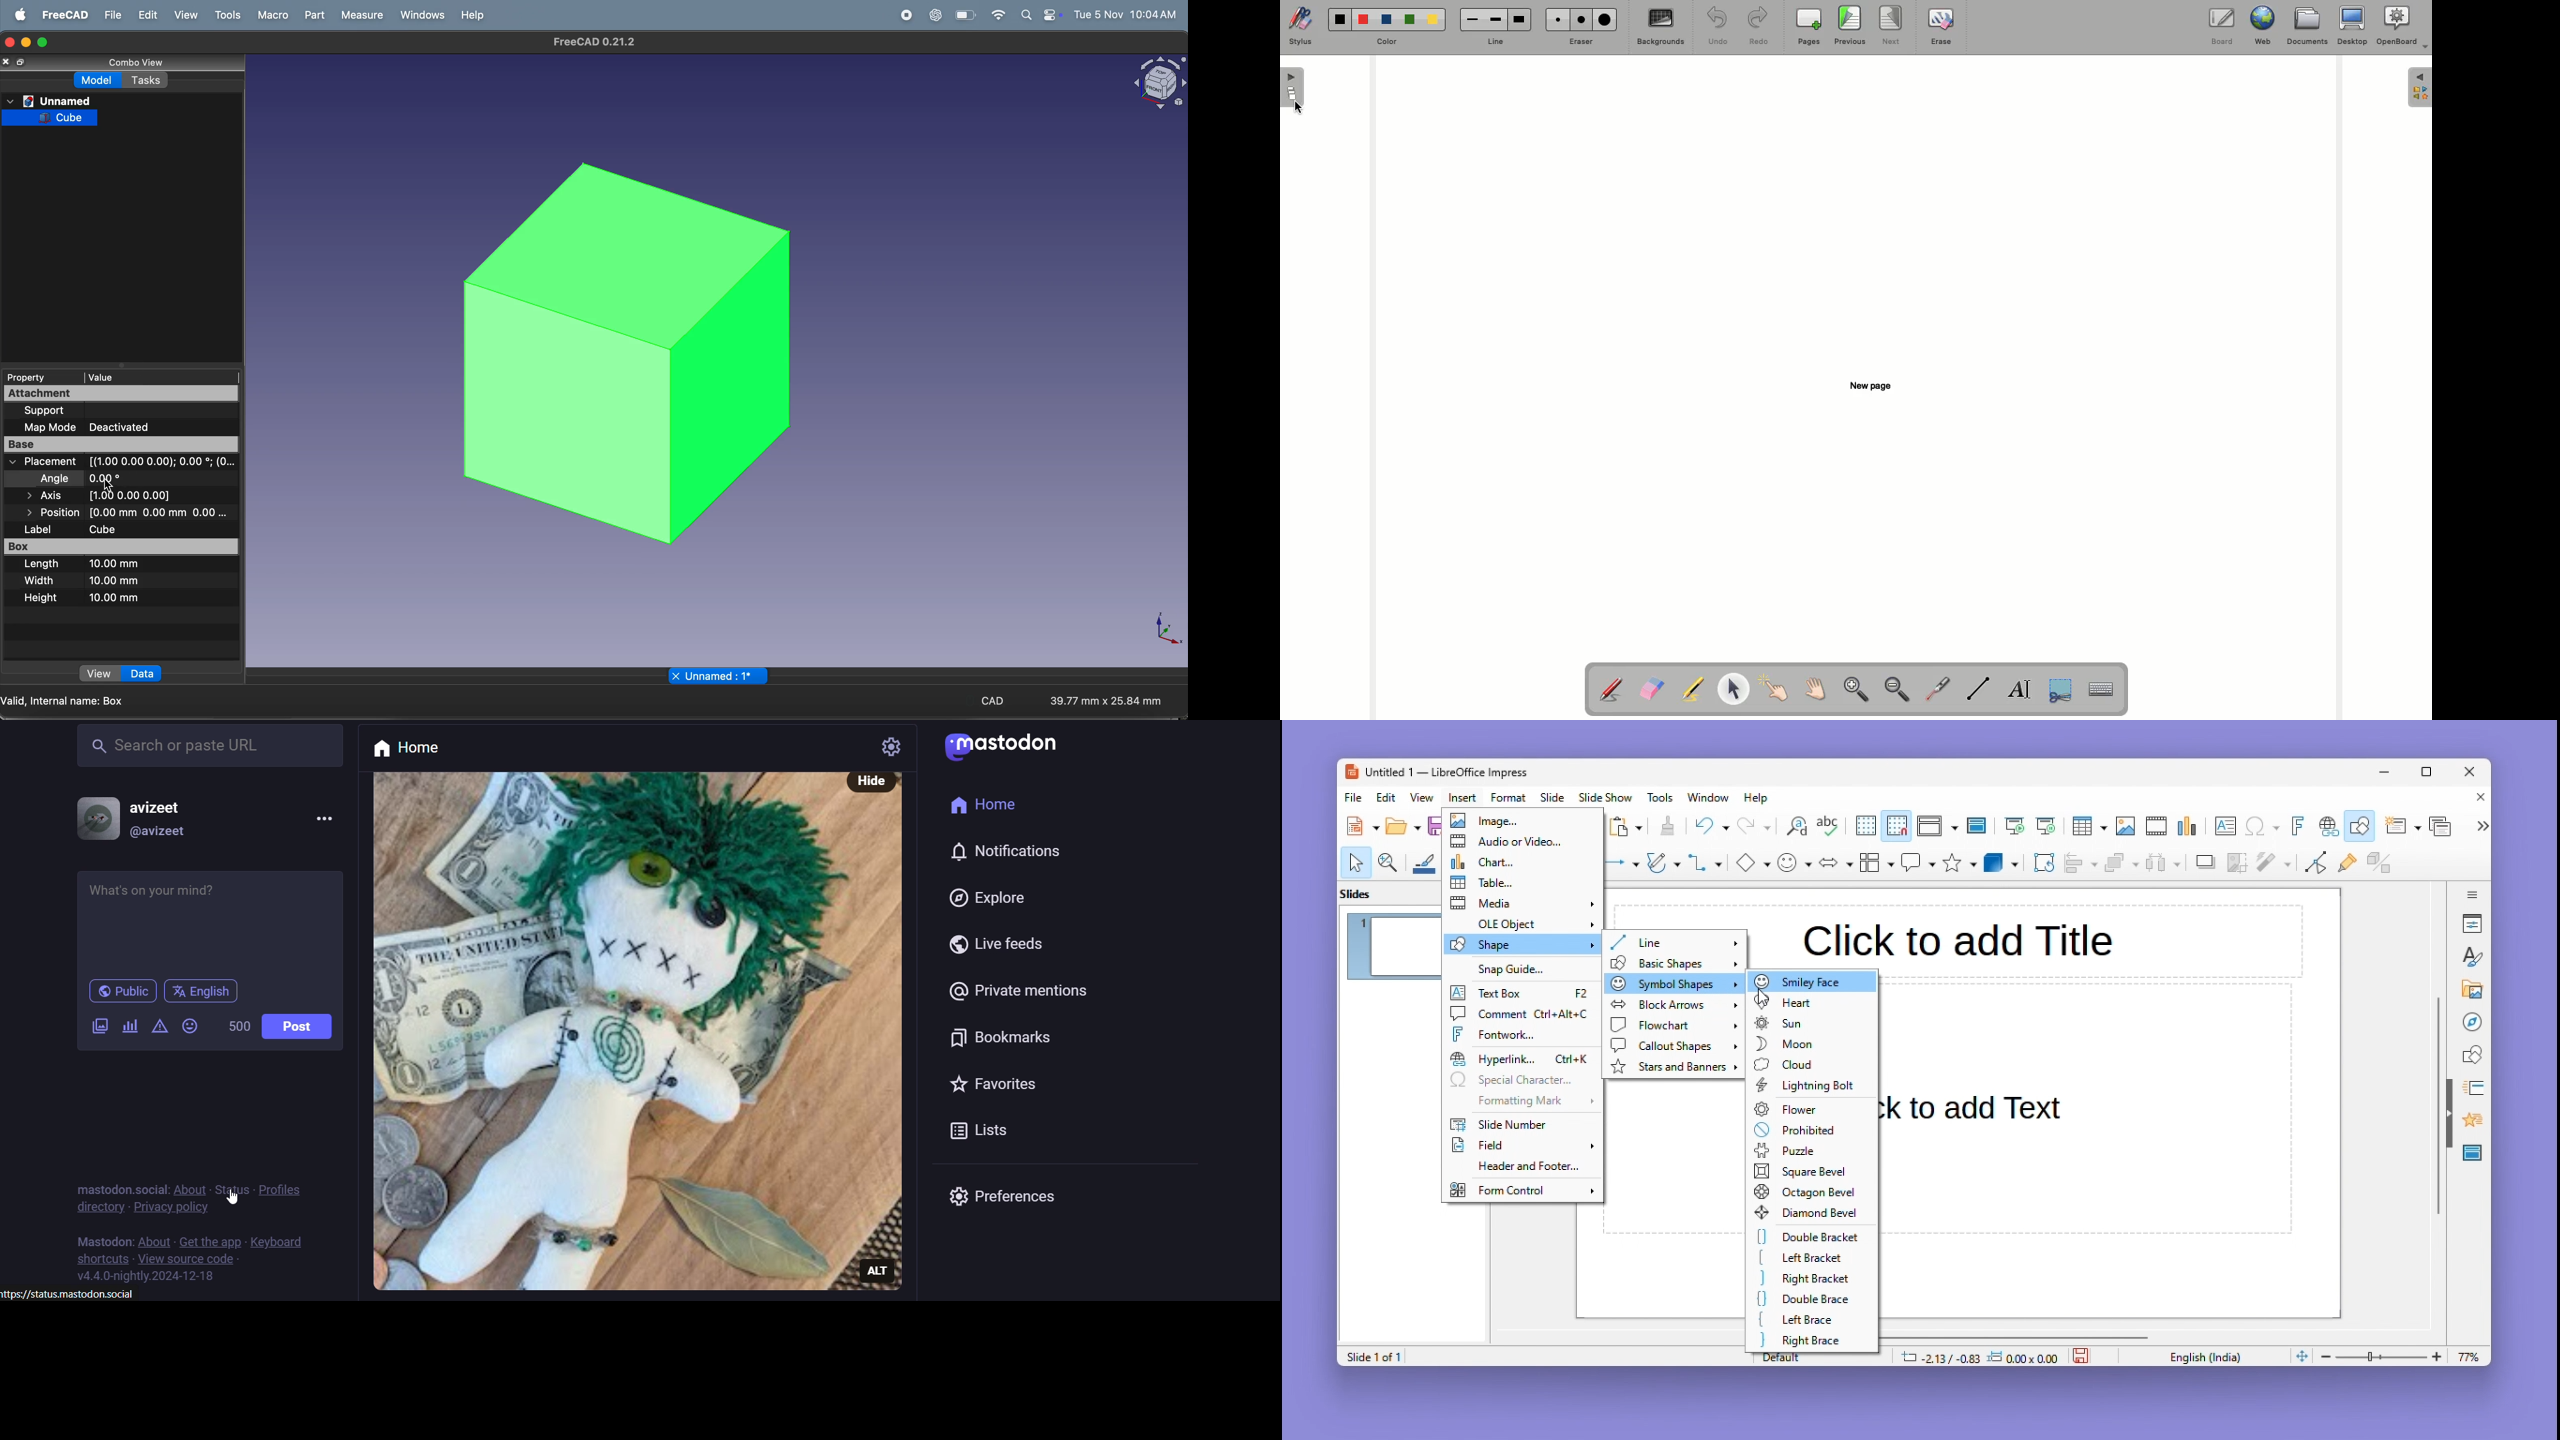 The height and width of the screenshot is (1456, 2576). What do you see at coordinates (1509, 797) in the screenshot?
I see `Format` at bounding box center [1509, 797].